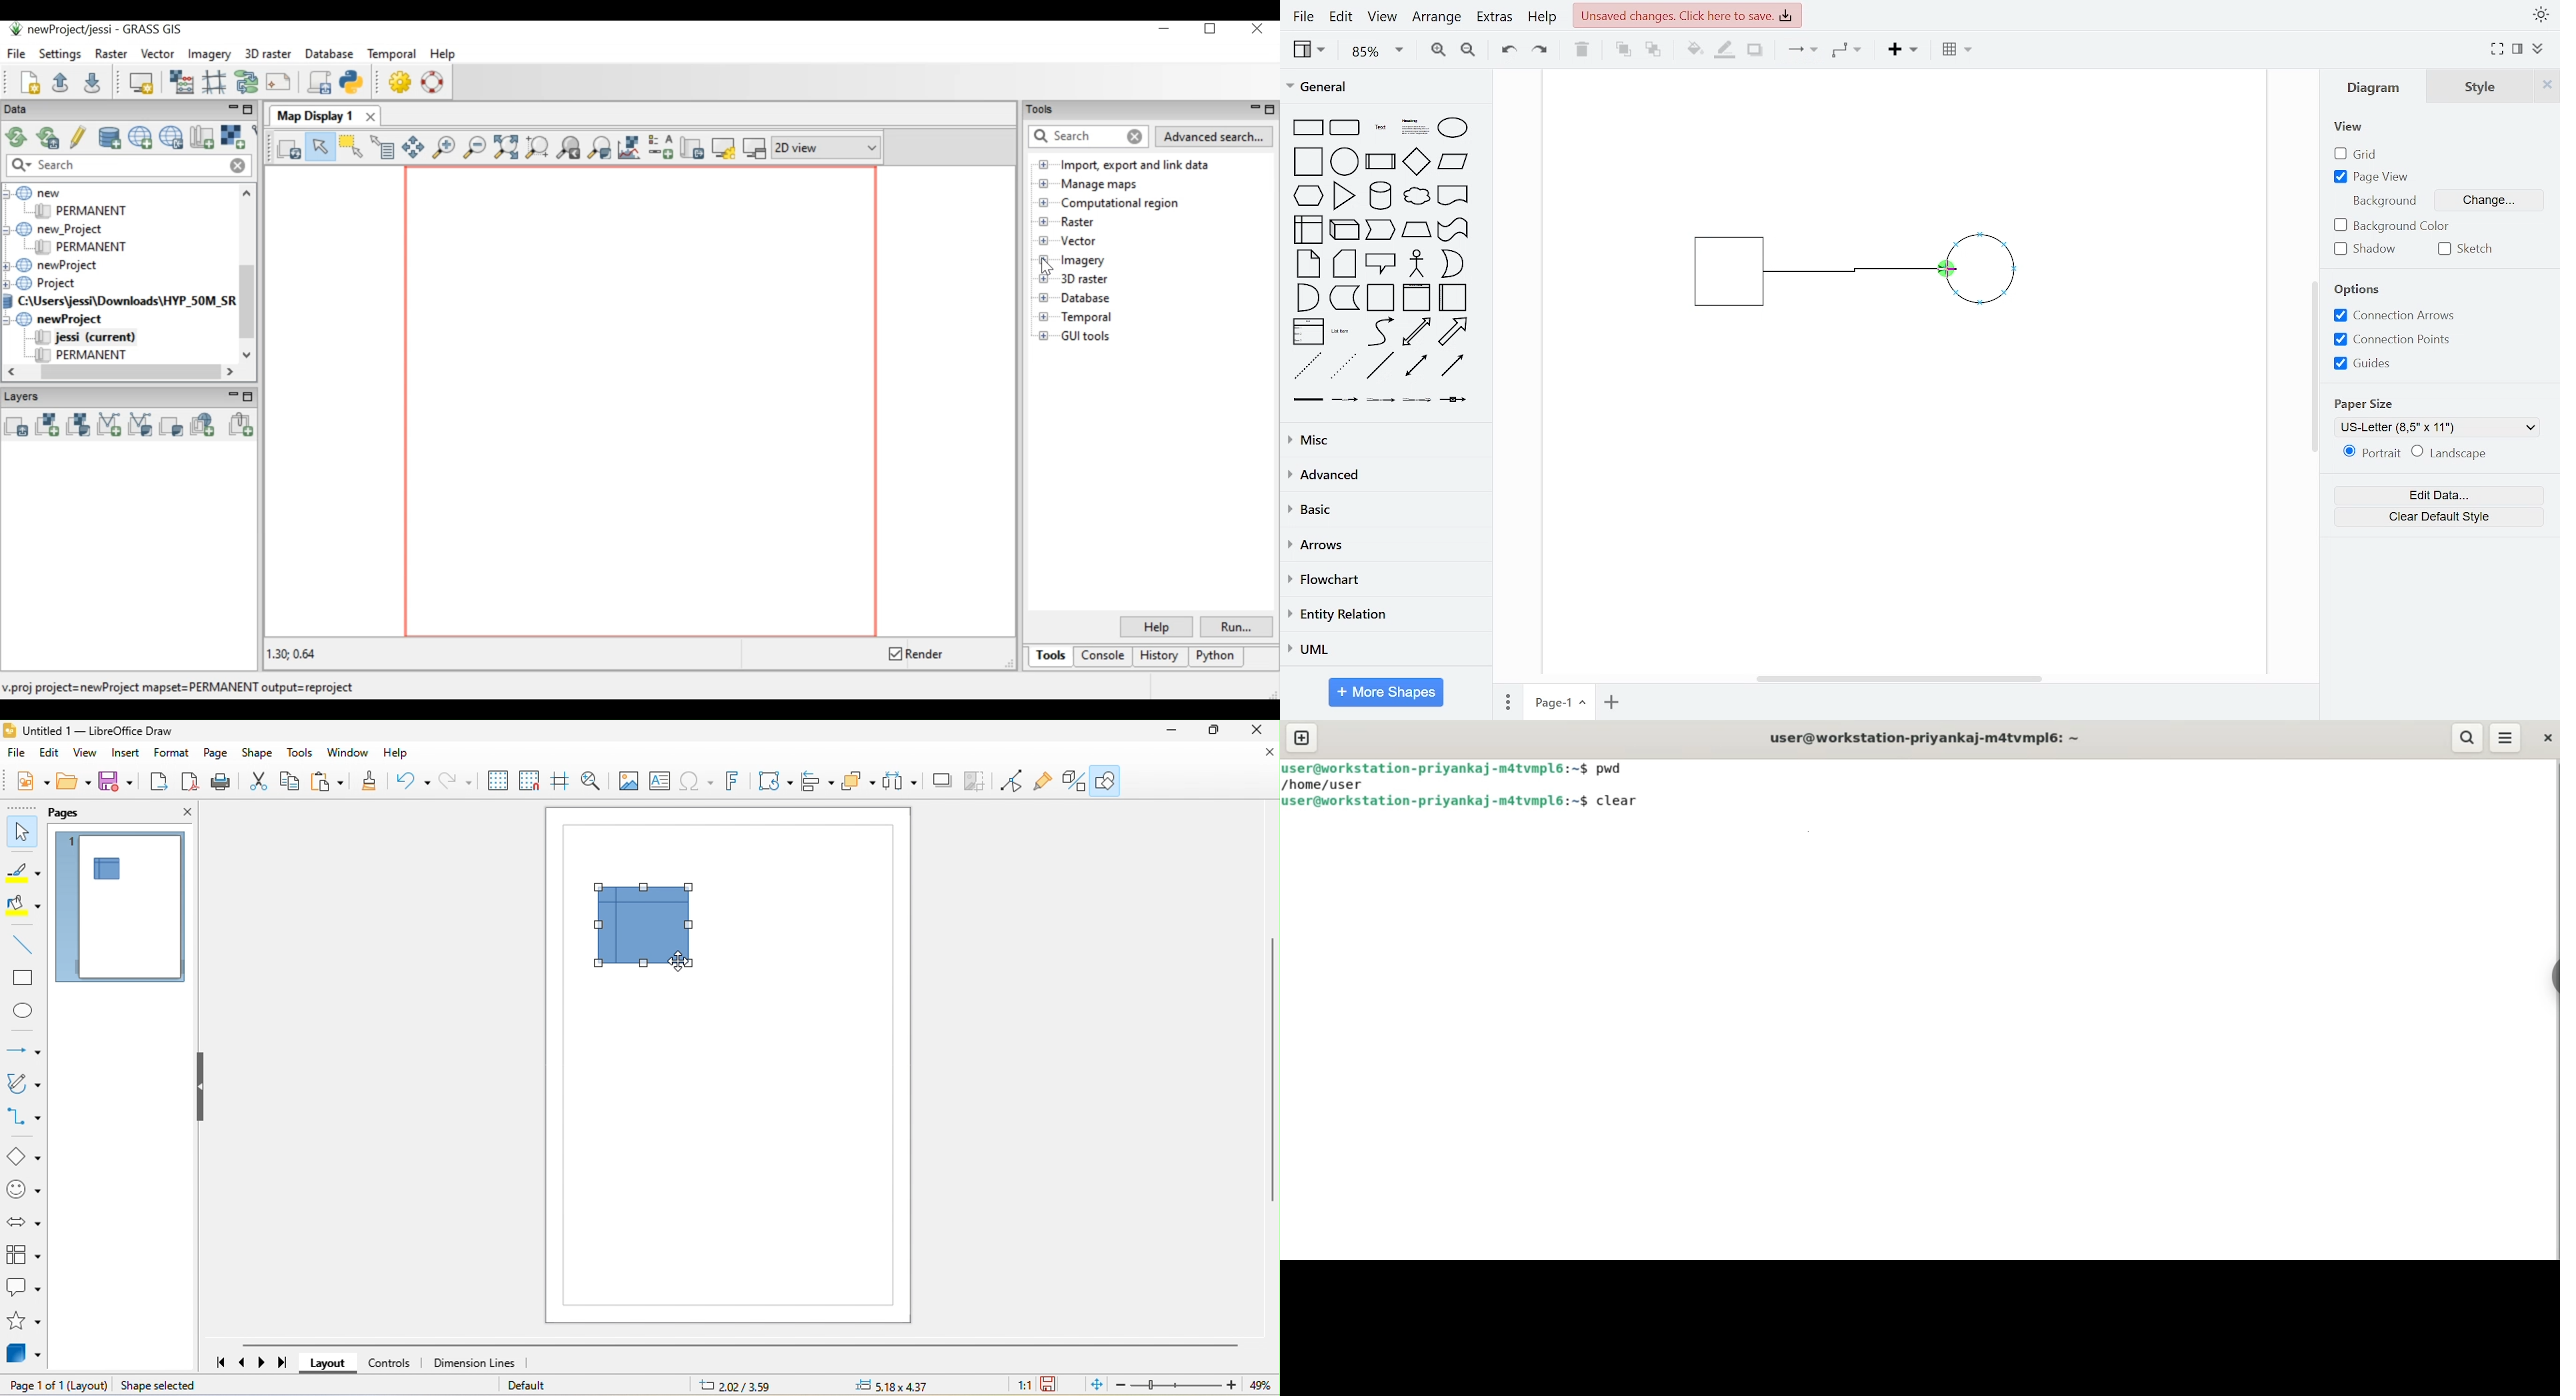 The image size is (2576, 1400). What do you see at coordinates (1451, 230) in the screenshot?
I see `tape` at bounding box center [1451, 230].